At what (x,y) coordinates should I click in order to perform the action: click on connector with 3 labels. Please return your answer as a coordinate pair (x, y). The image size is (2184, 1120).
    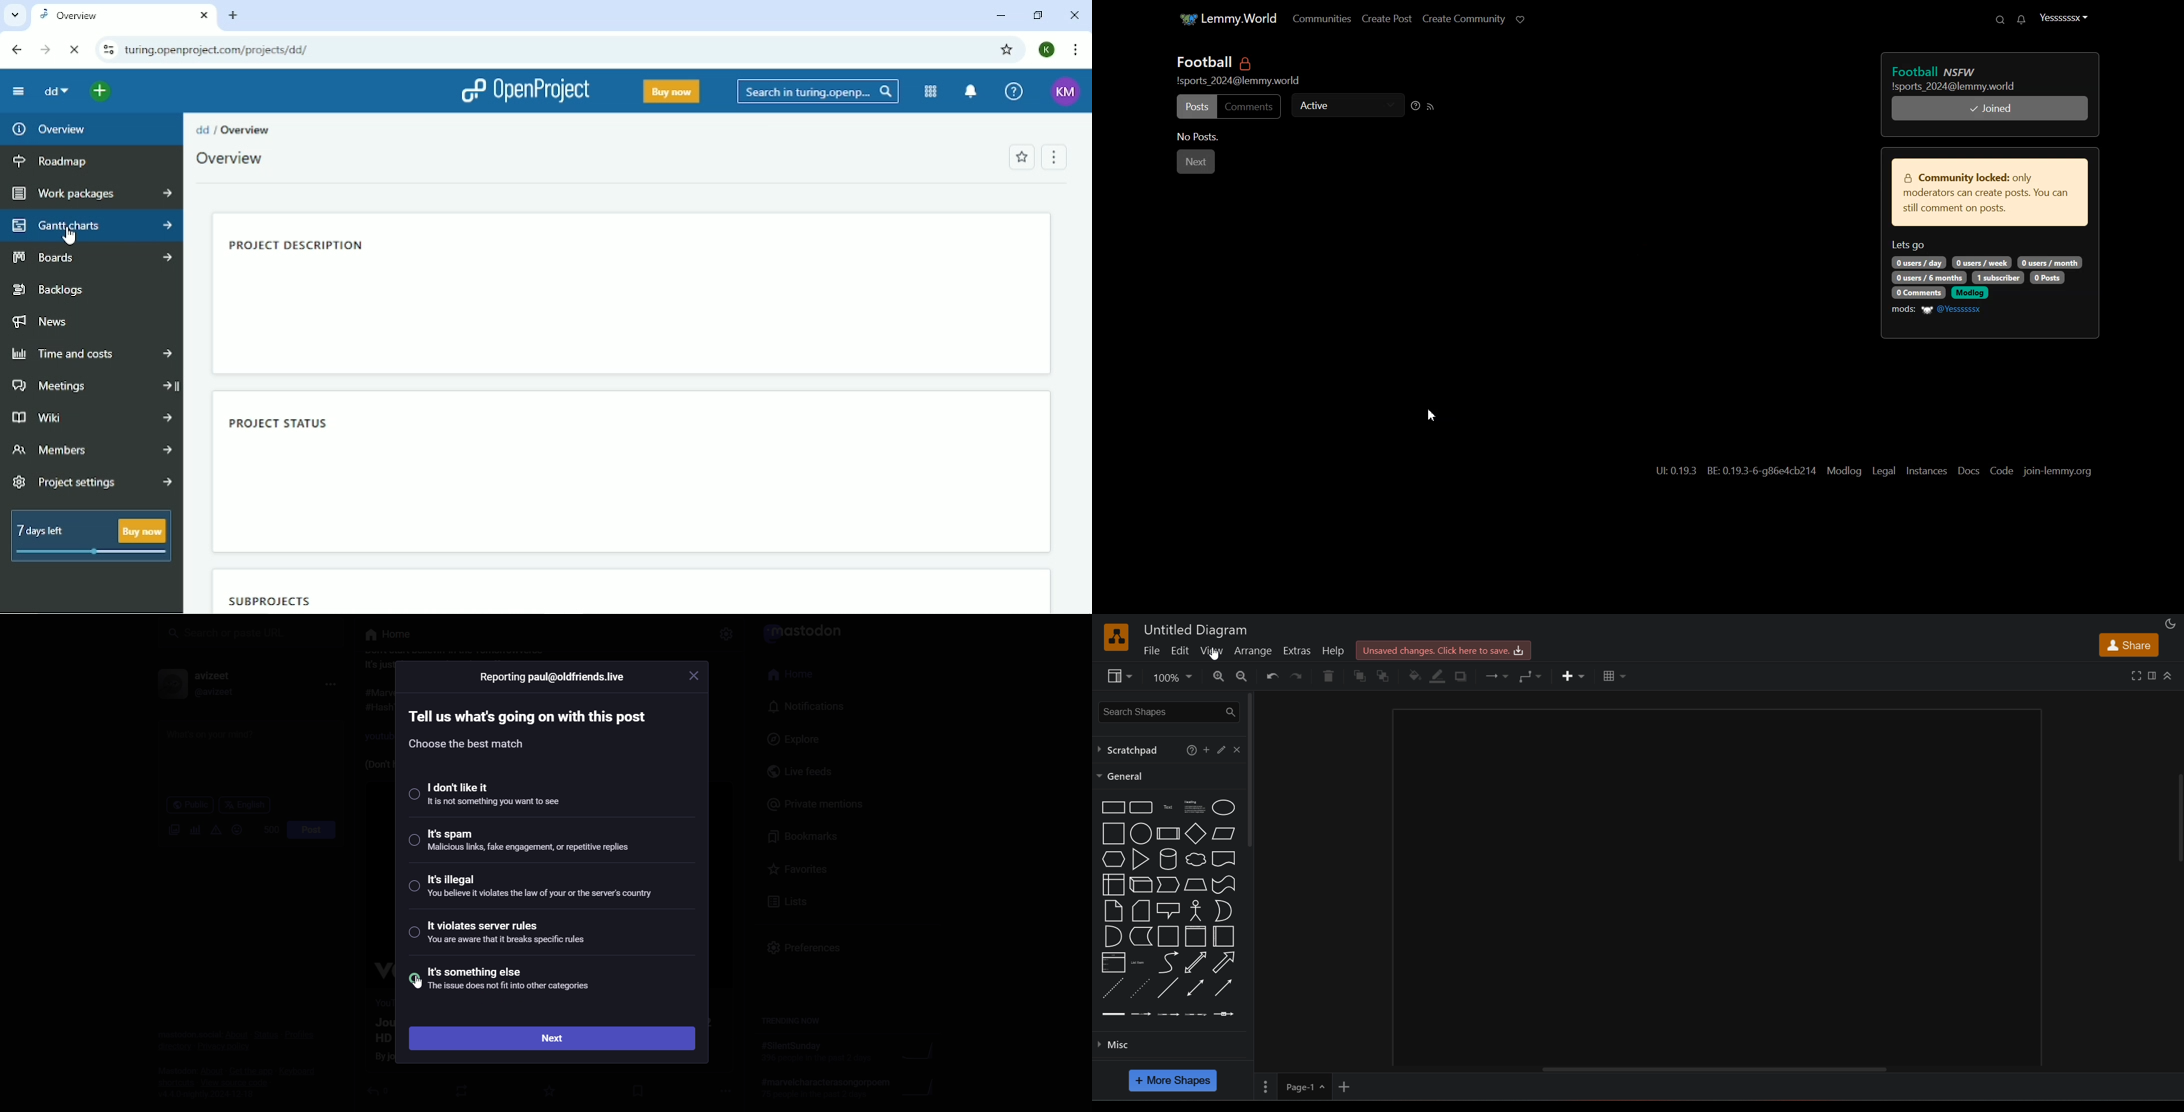
    Looking at the image, I should click on (1196, 1015).